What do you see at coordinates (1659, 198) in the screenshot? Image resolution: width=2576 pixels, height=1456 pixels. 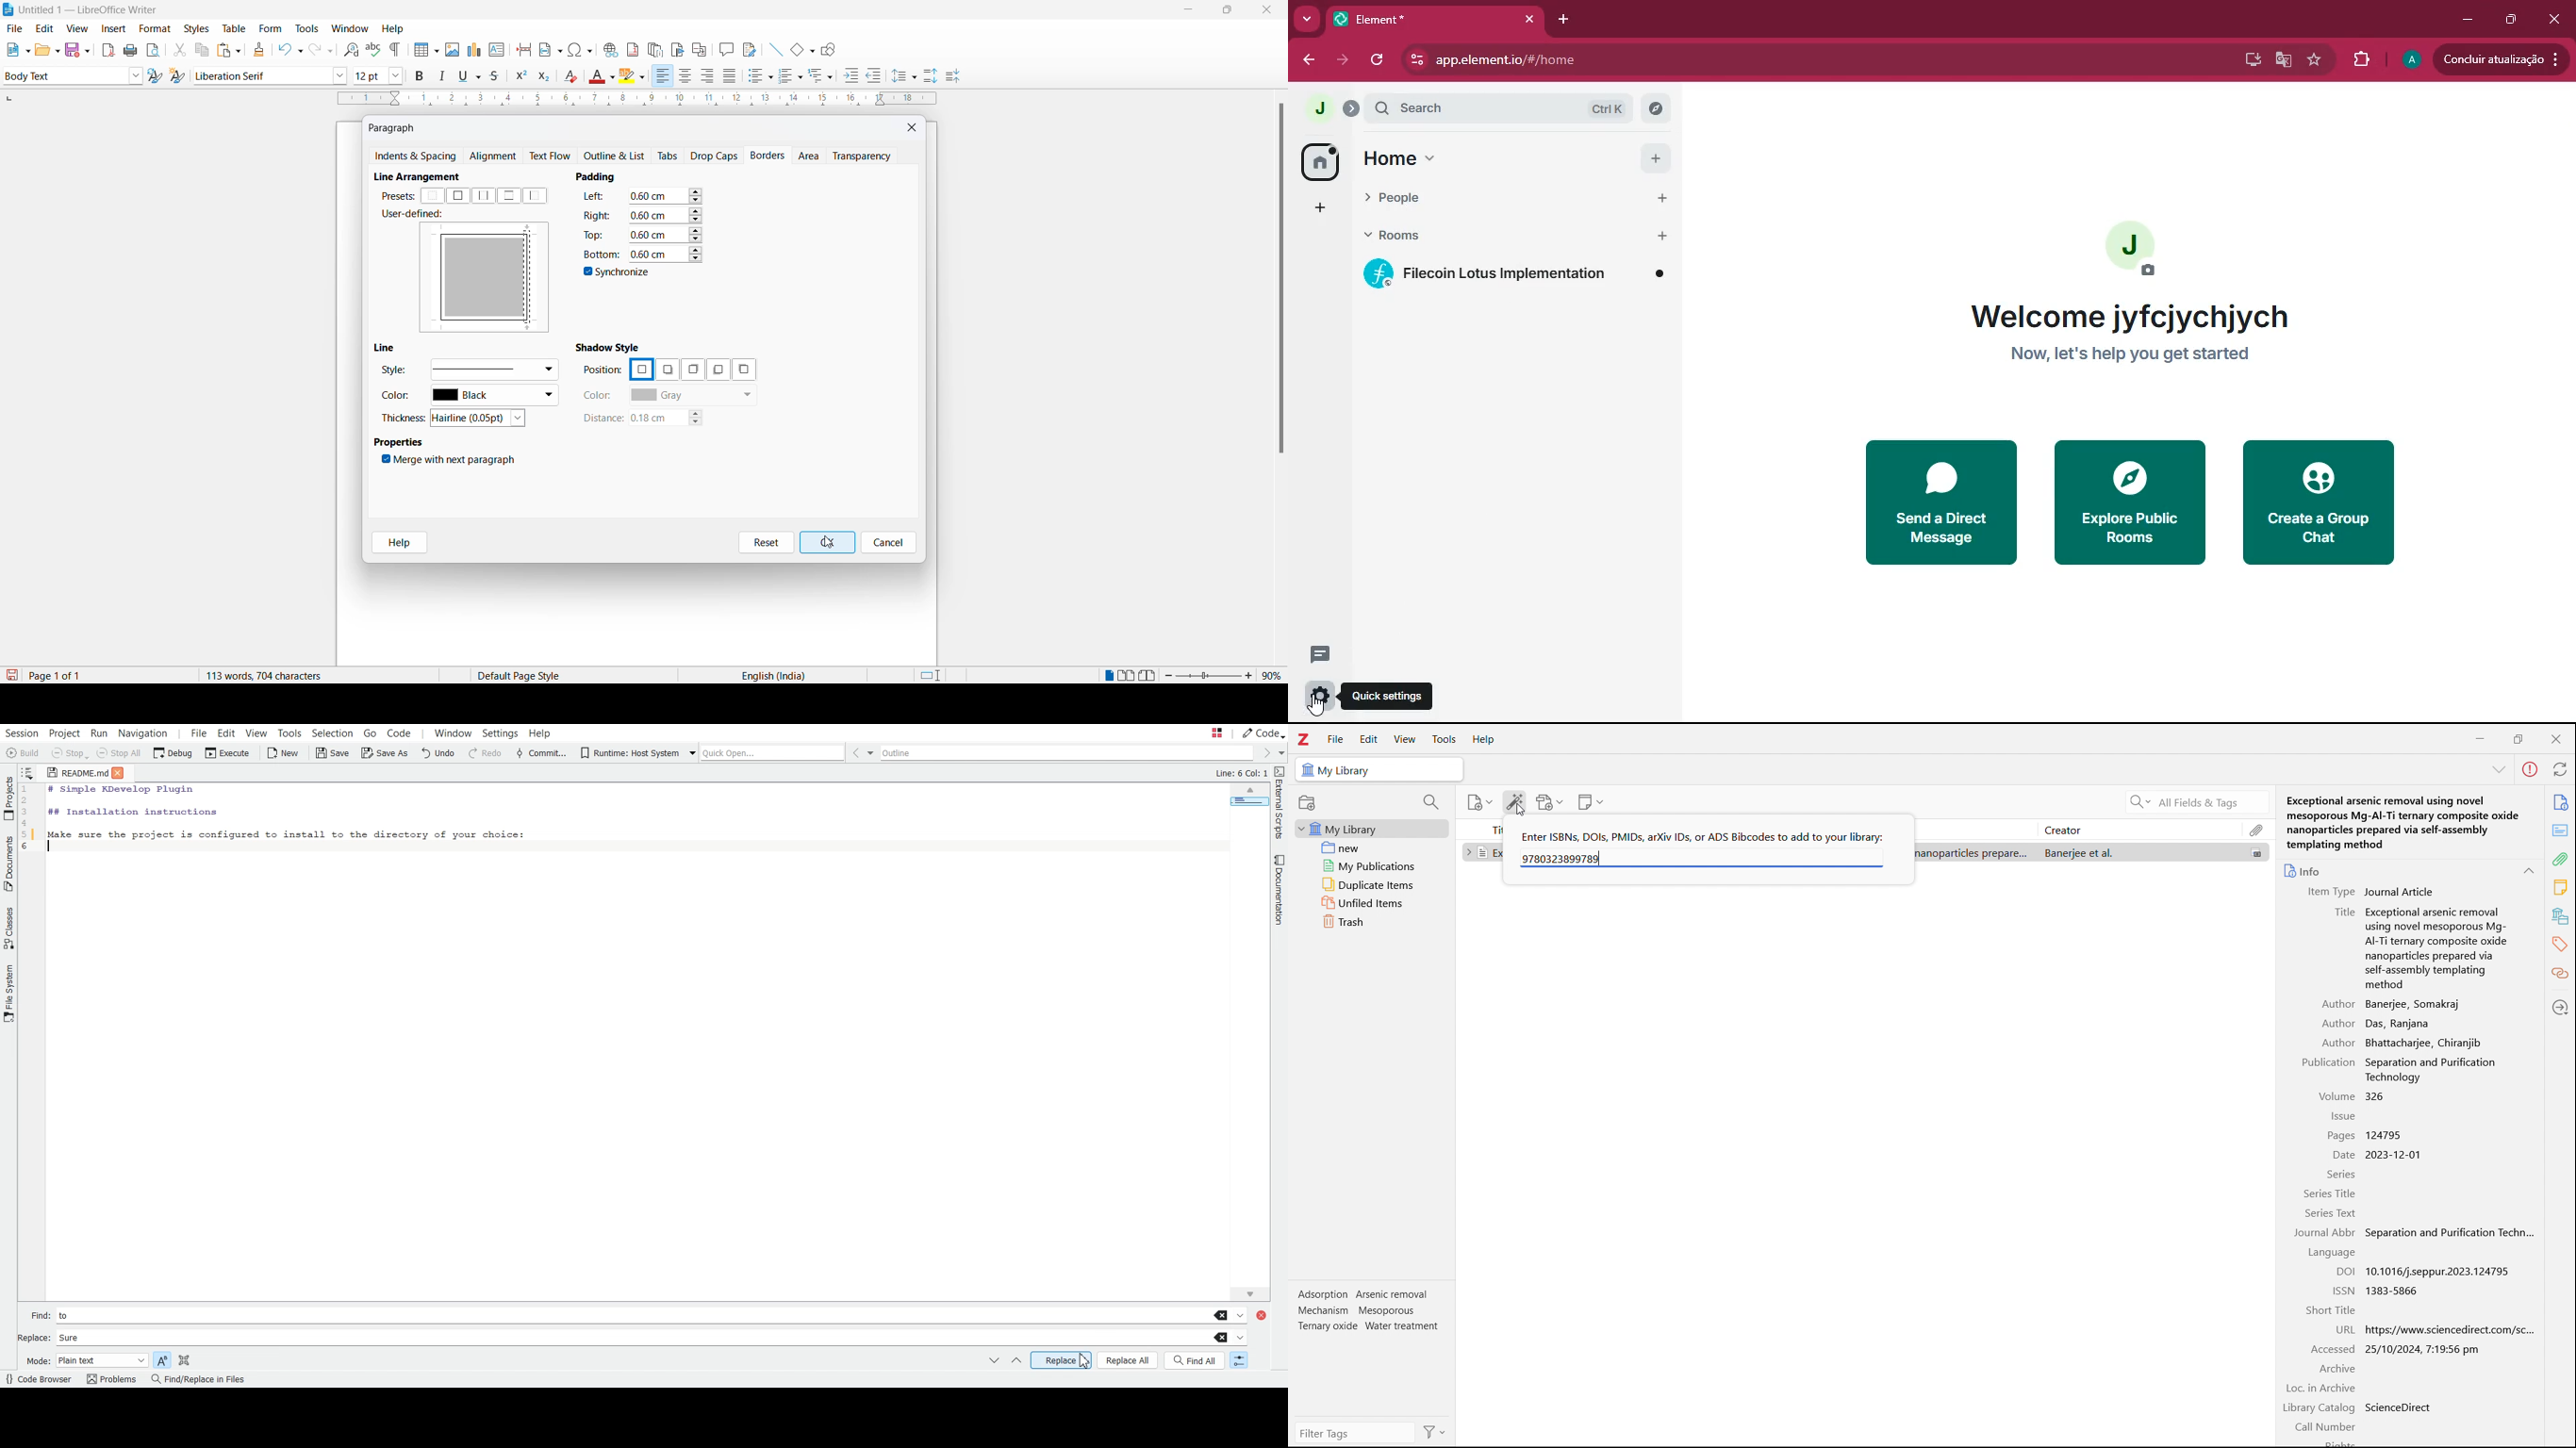 I see `add button` at bounding box center [1659, 198].